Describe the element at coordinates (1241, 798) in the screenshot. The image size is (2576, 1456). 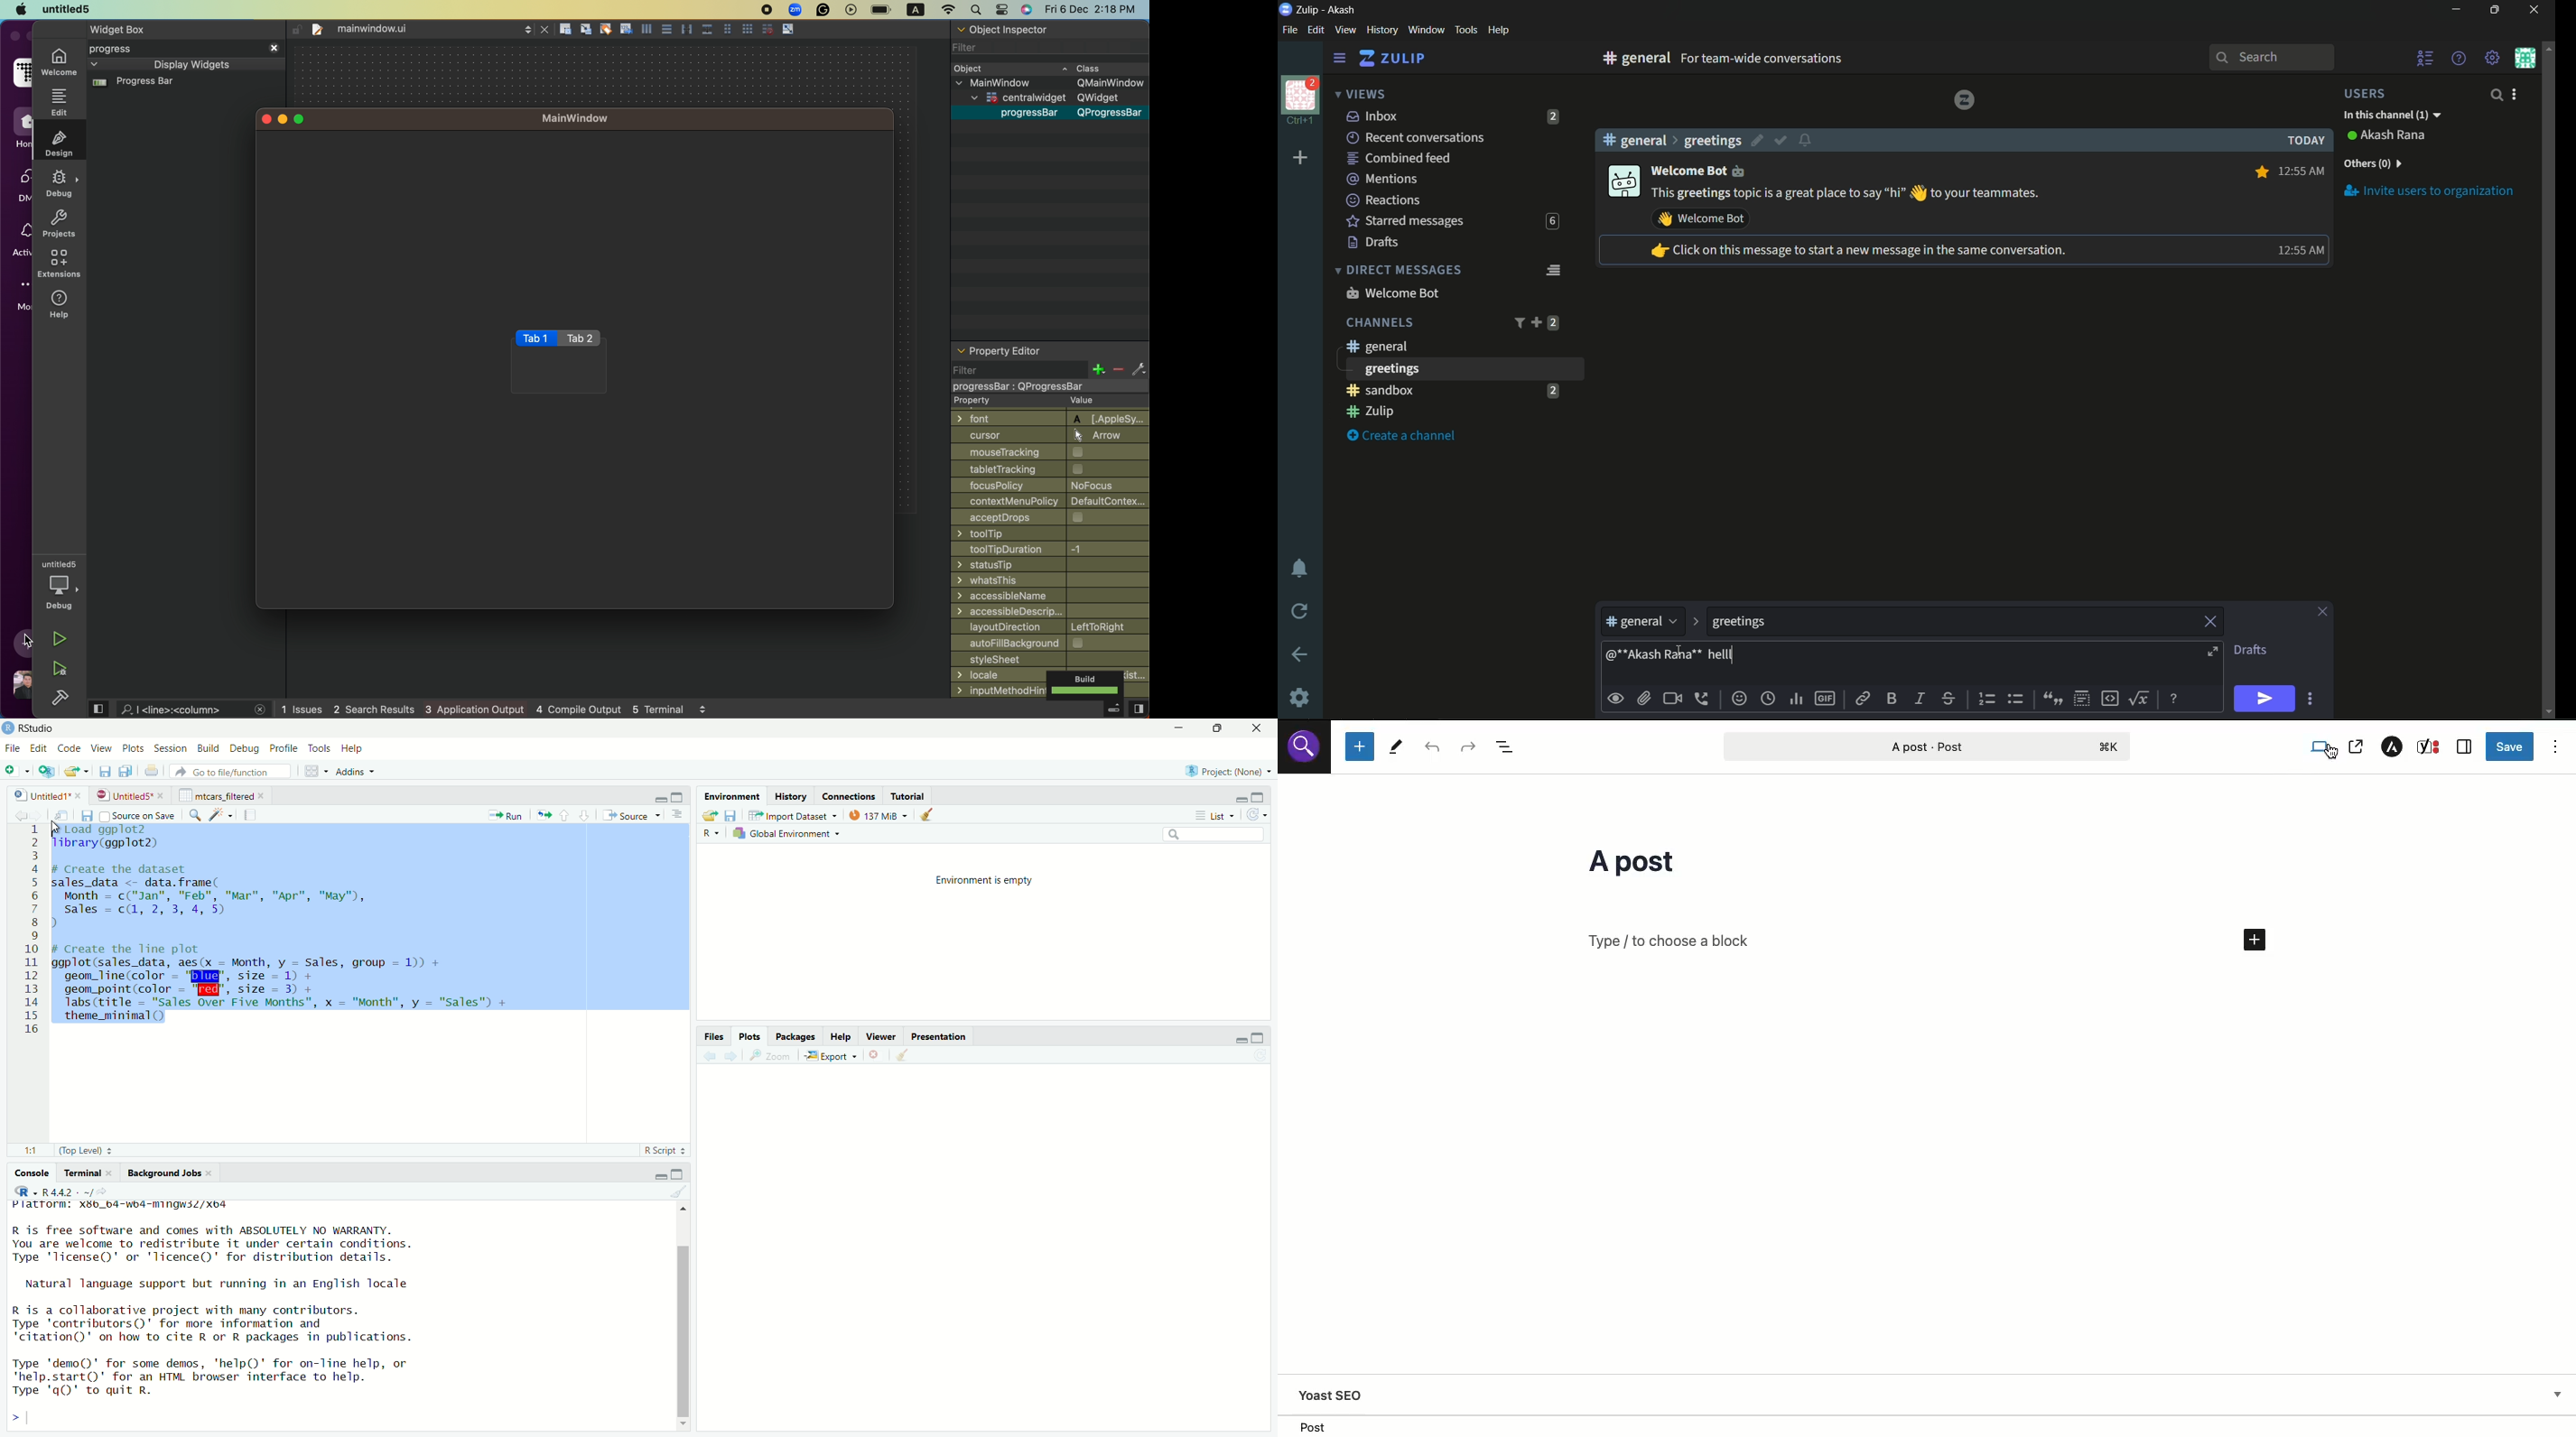
I see `minimize` at that location.